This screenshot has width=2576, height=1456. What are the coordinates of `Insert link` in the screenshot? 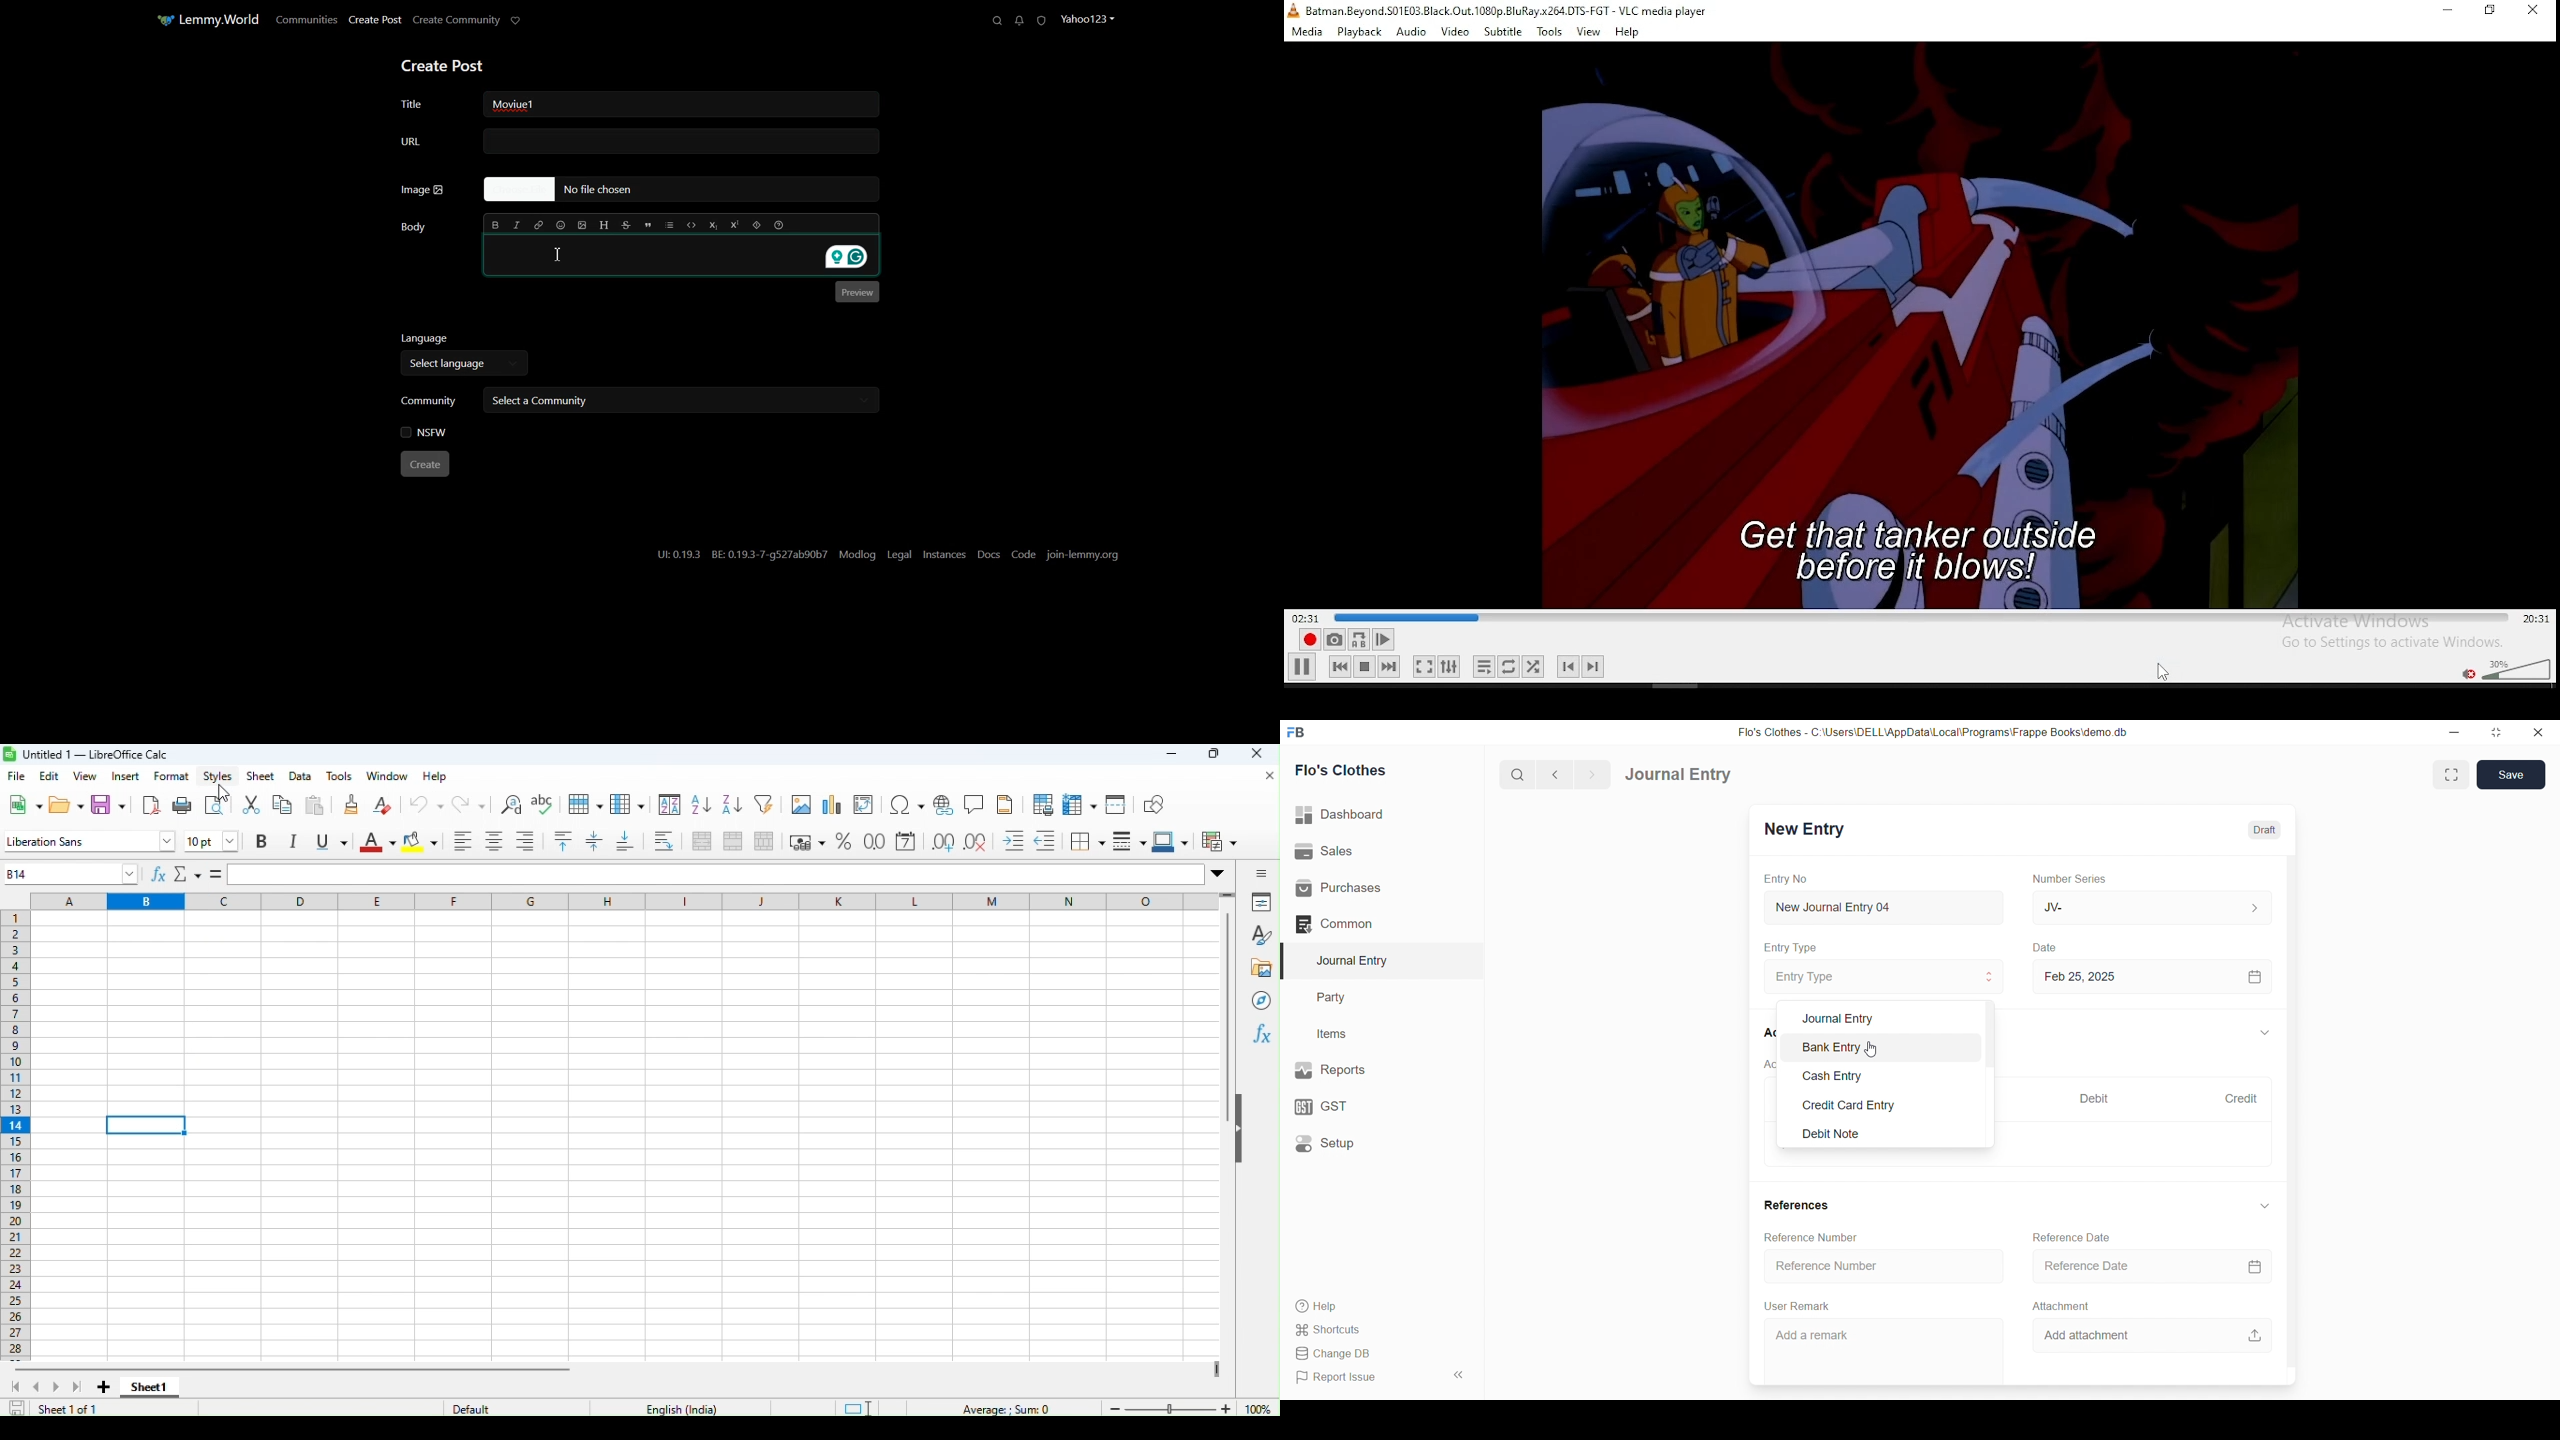 It's located at (941, 805).